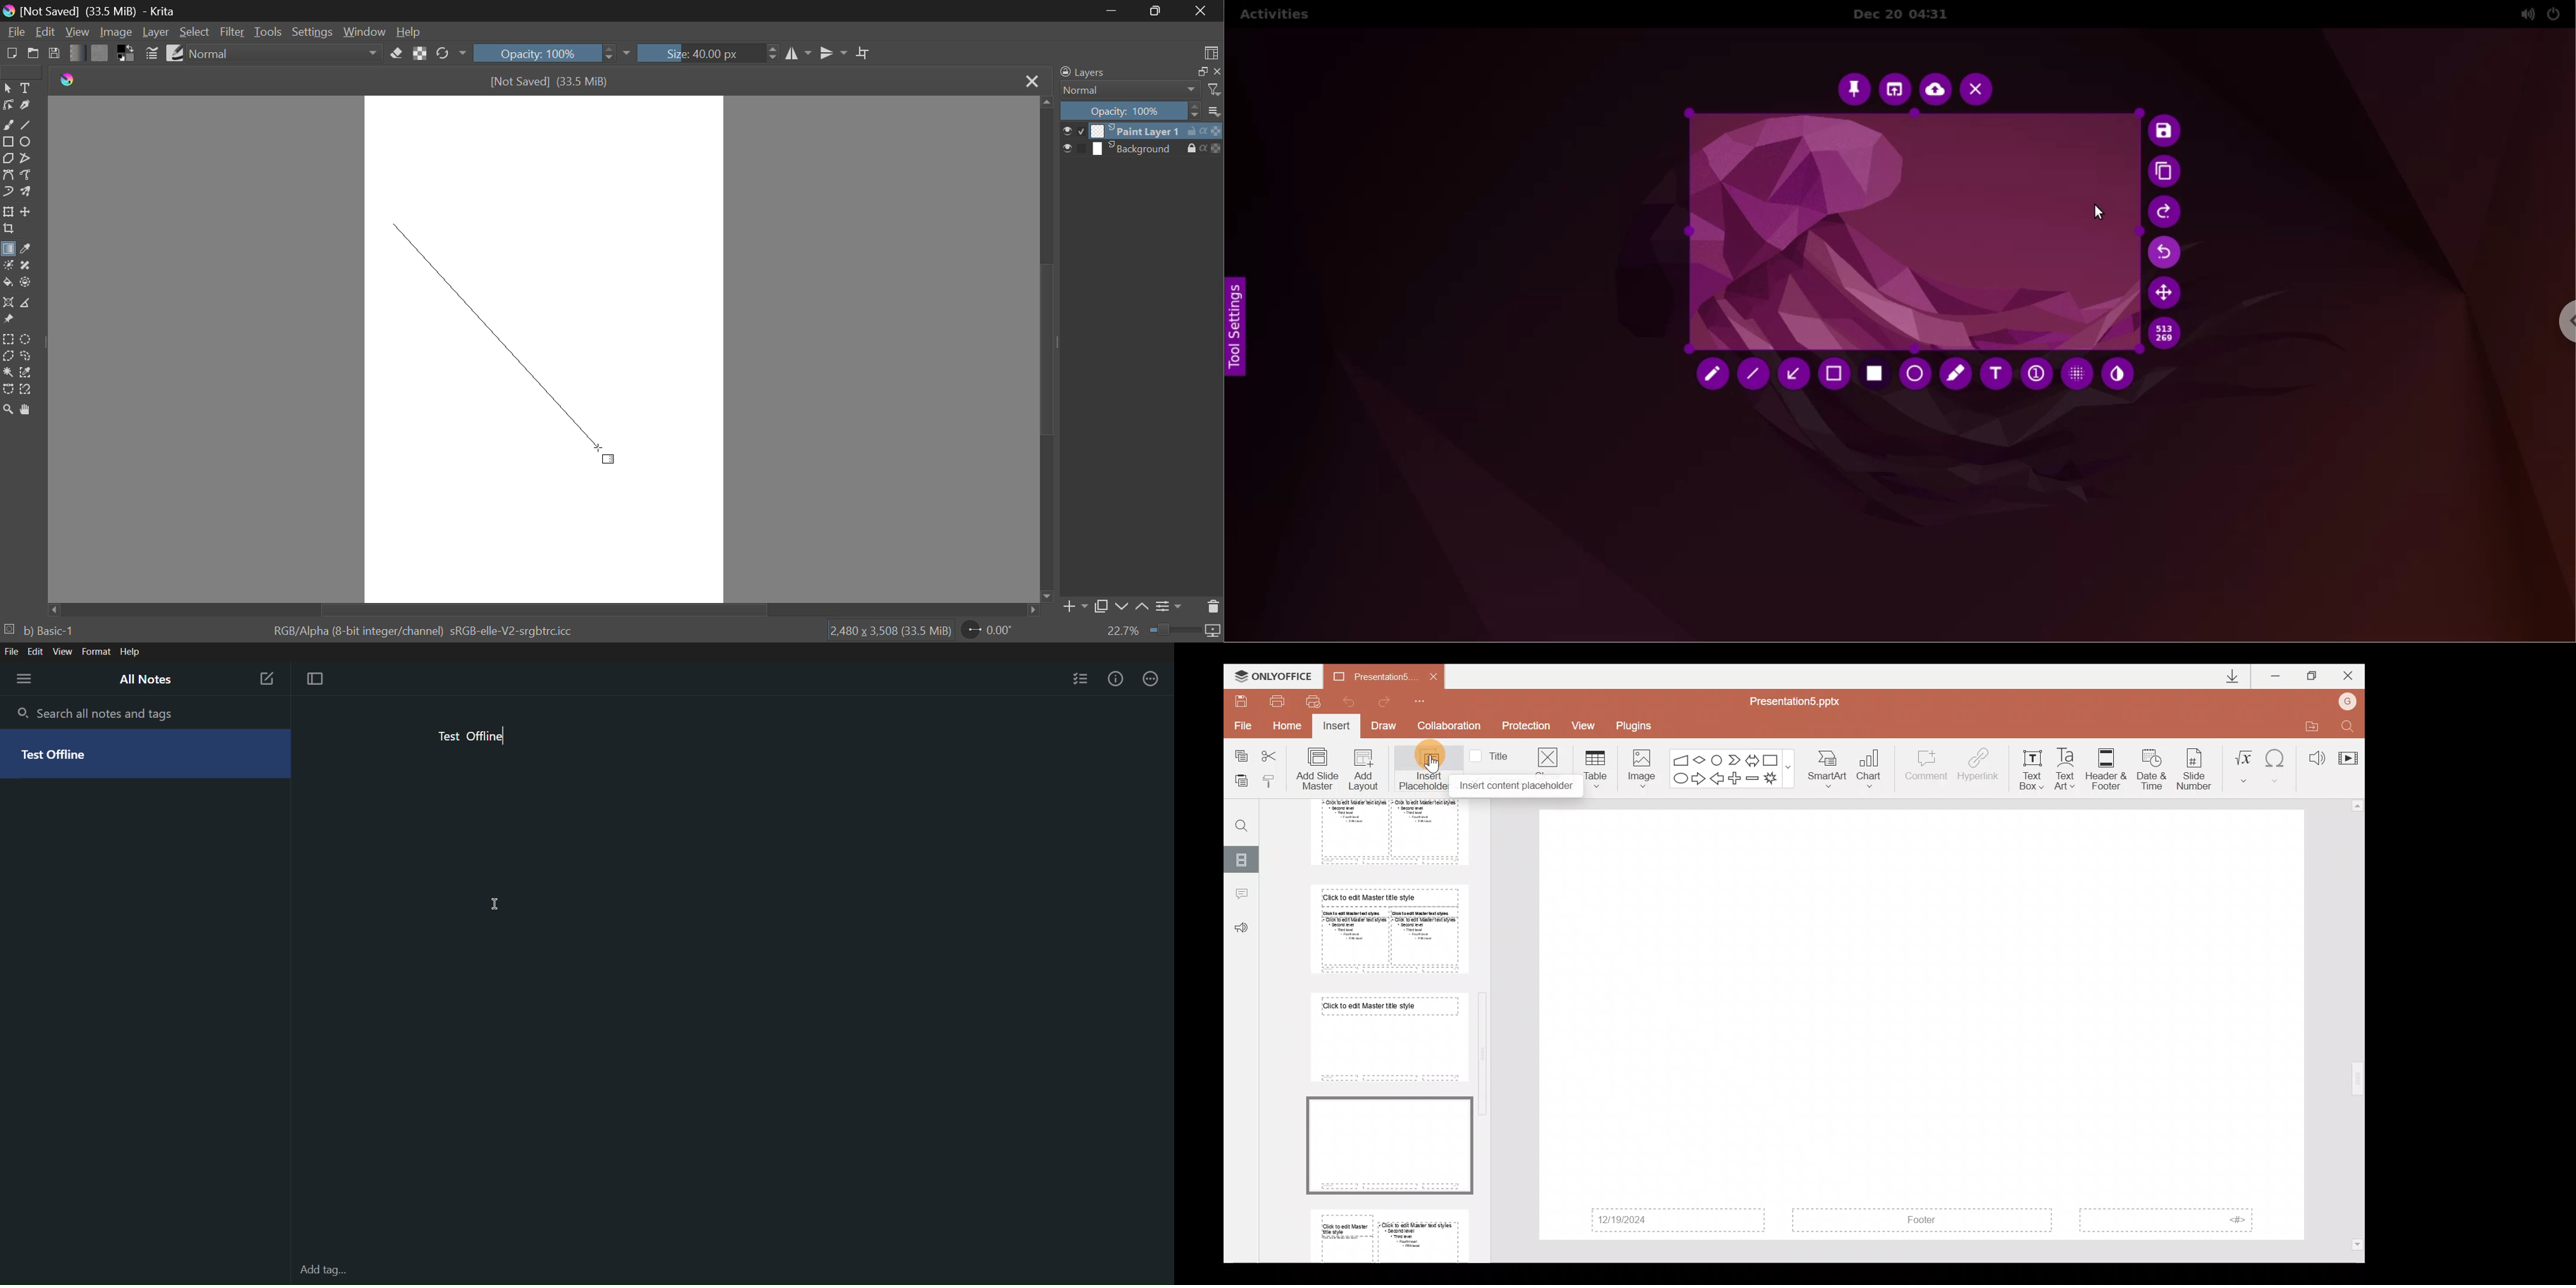 The image size is (2576, 1288). Describe the element at coordinates (24, 250) in the screenshot. I see `Eyedropper` at that location.